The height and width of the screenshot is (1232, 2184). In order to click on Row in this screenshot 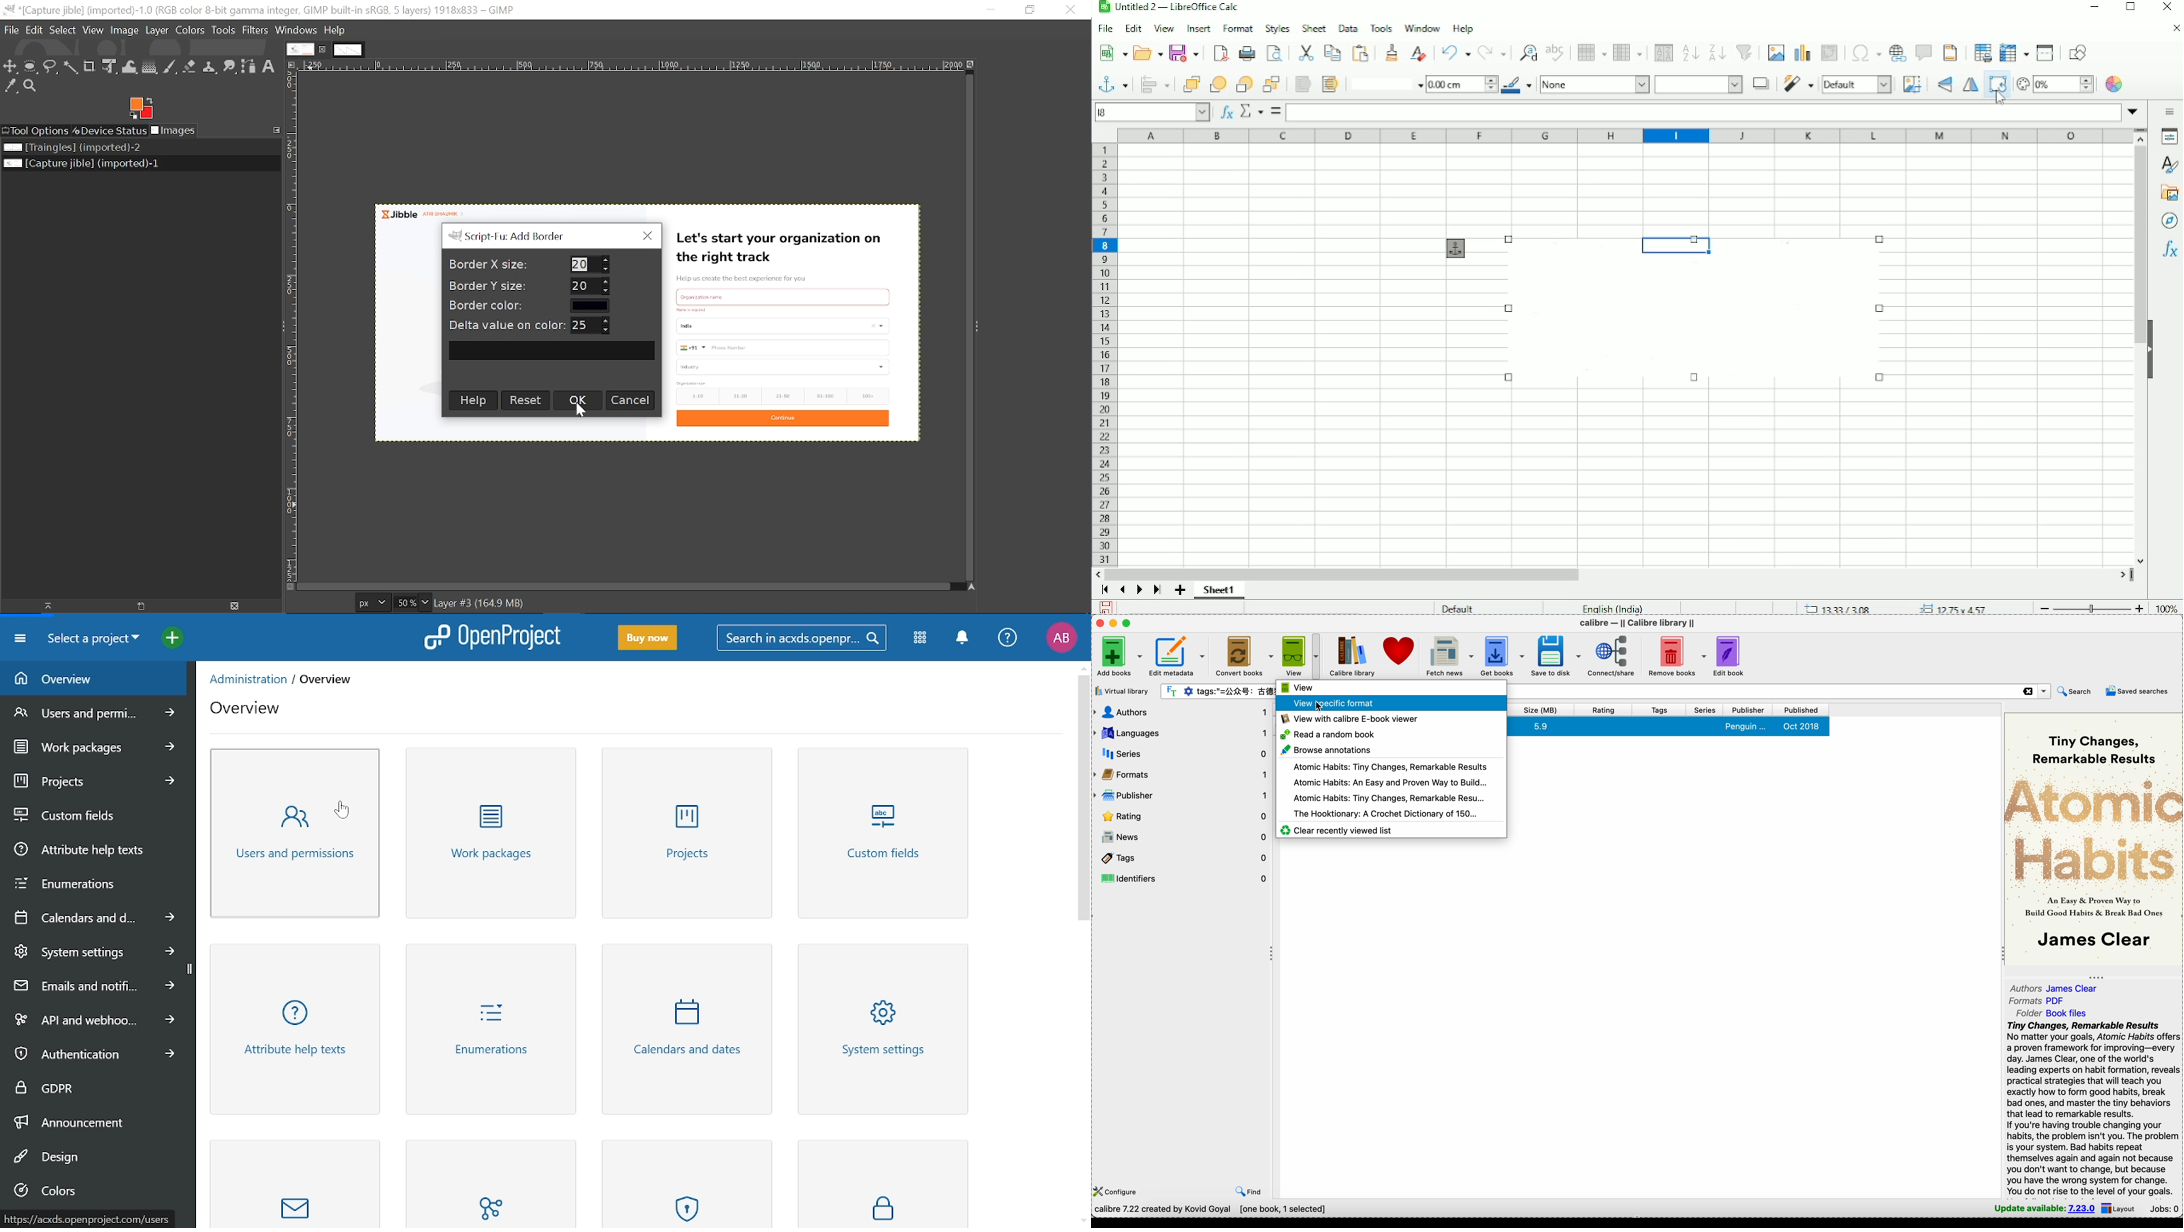, I will do `click(1590, 53)`.